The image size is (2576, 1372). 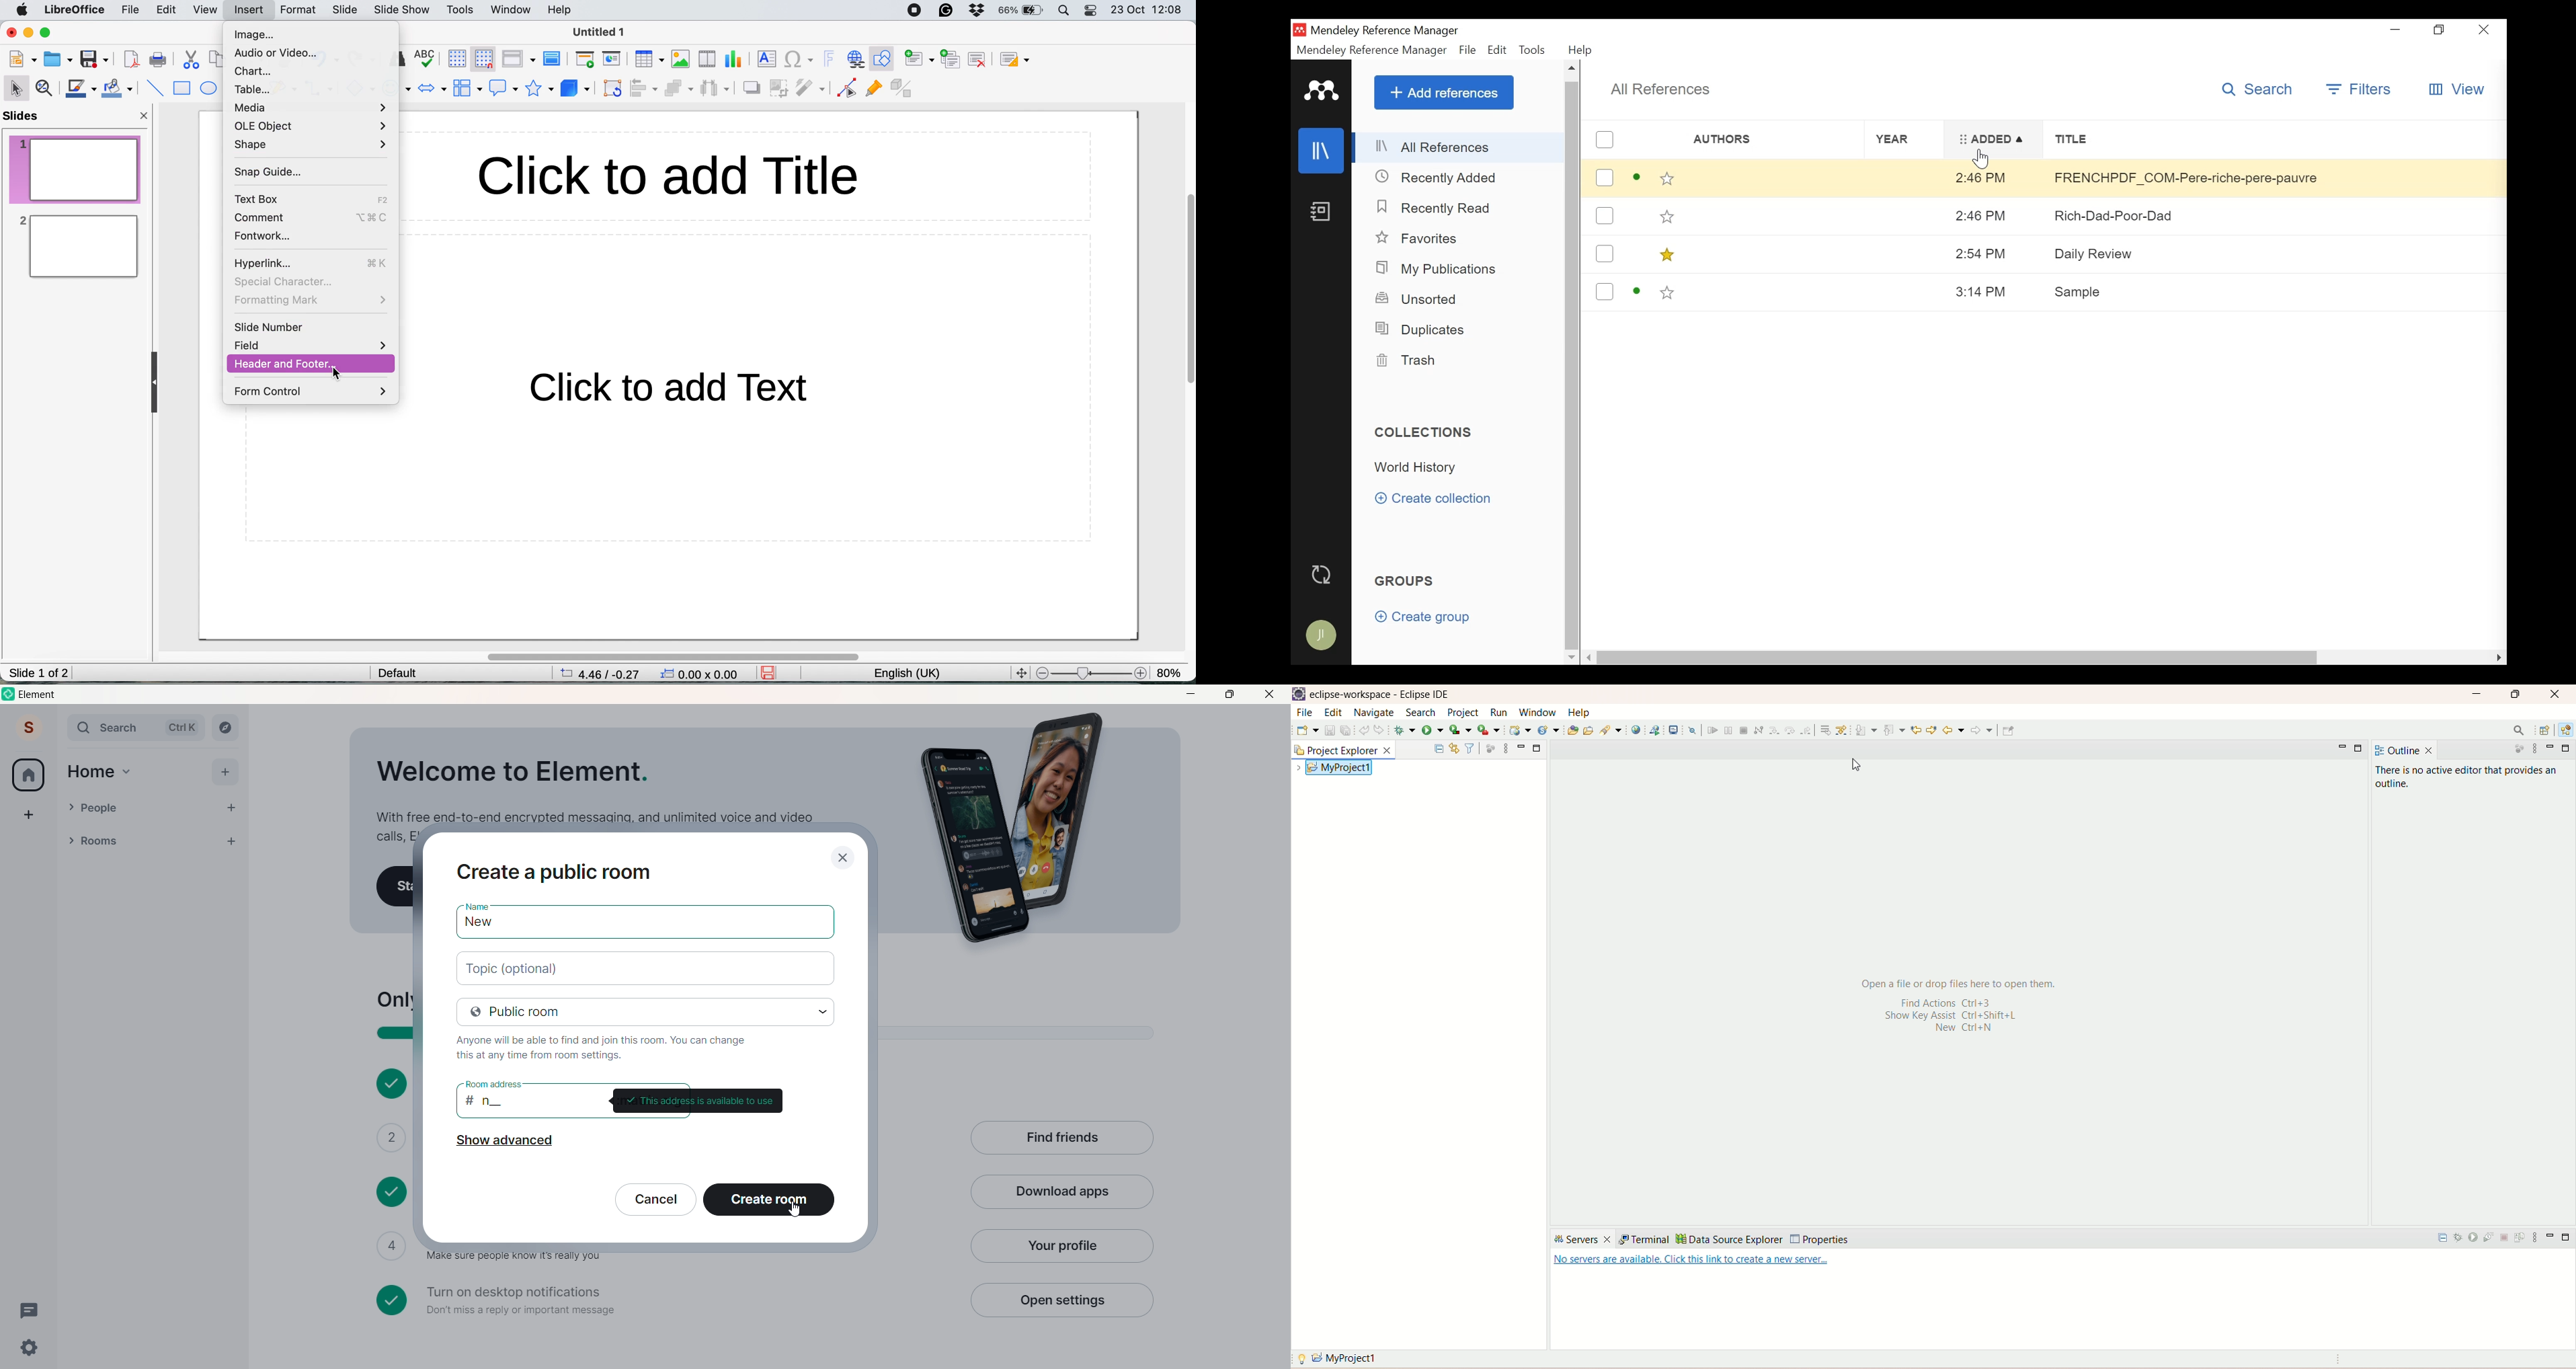 What do you see at coordinates (645, 925) in the screenshot?
I see `named added: "new"` at bounding box center [645, 925].